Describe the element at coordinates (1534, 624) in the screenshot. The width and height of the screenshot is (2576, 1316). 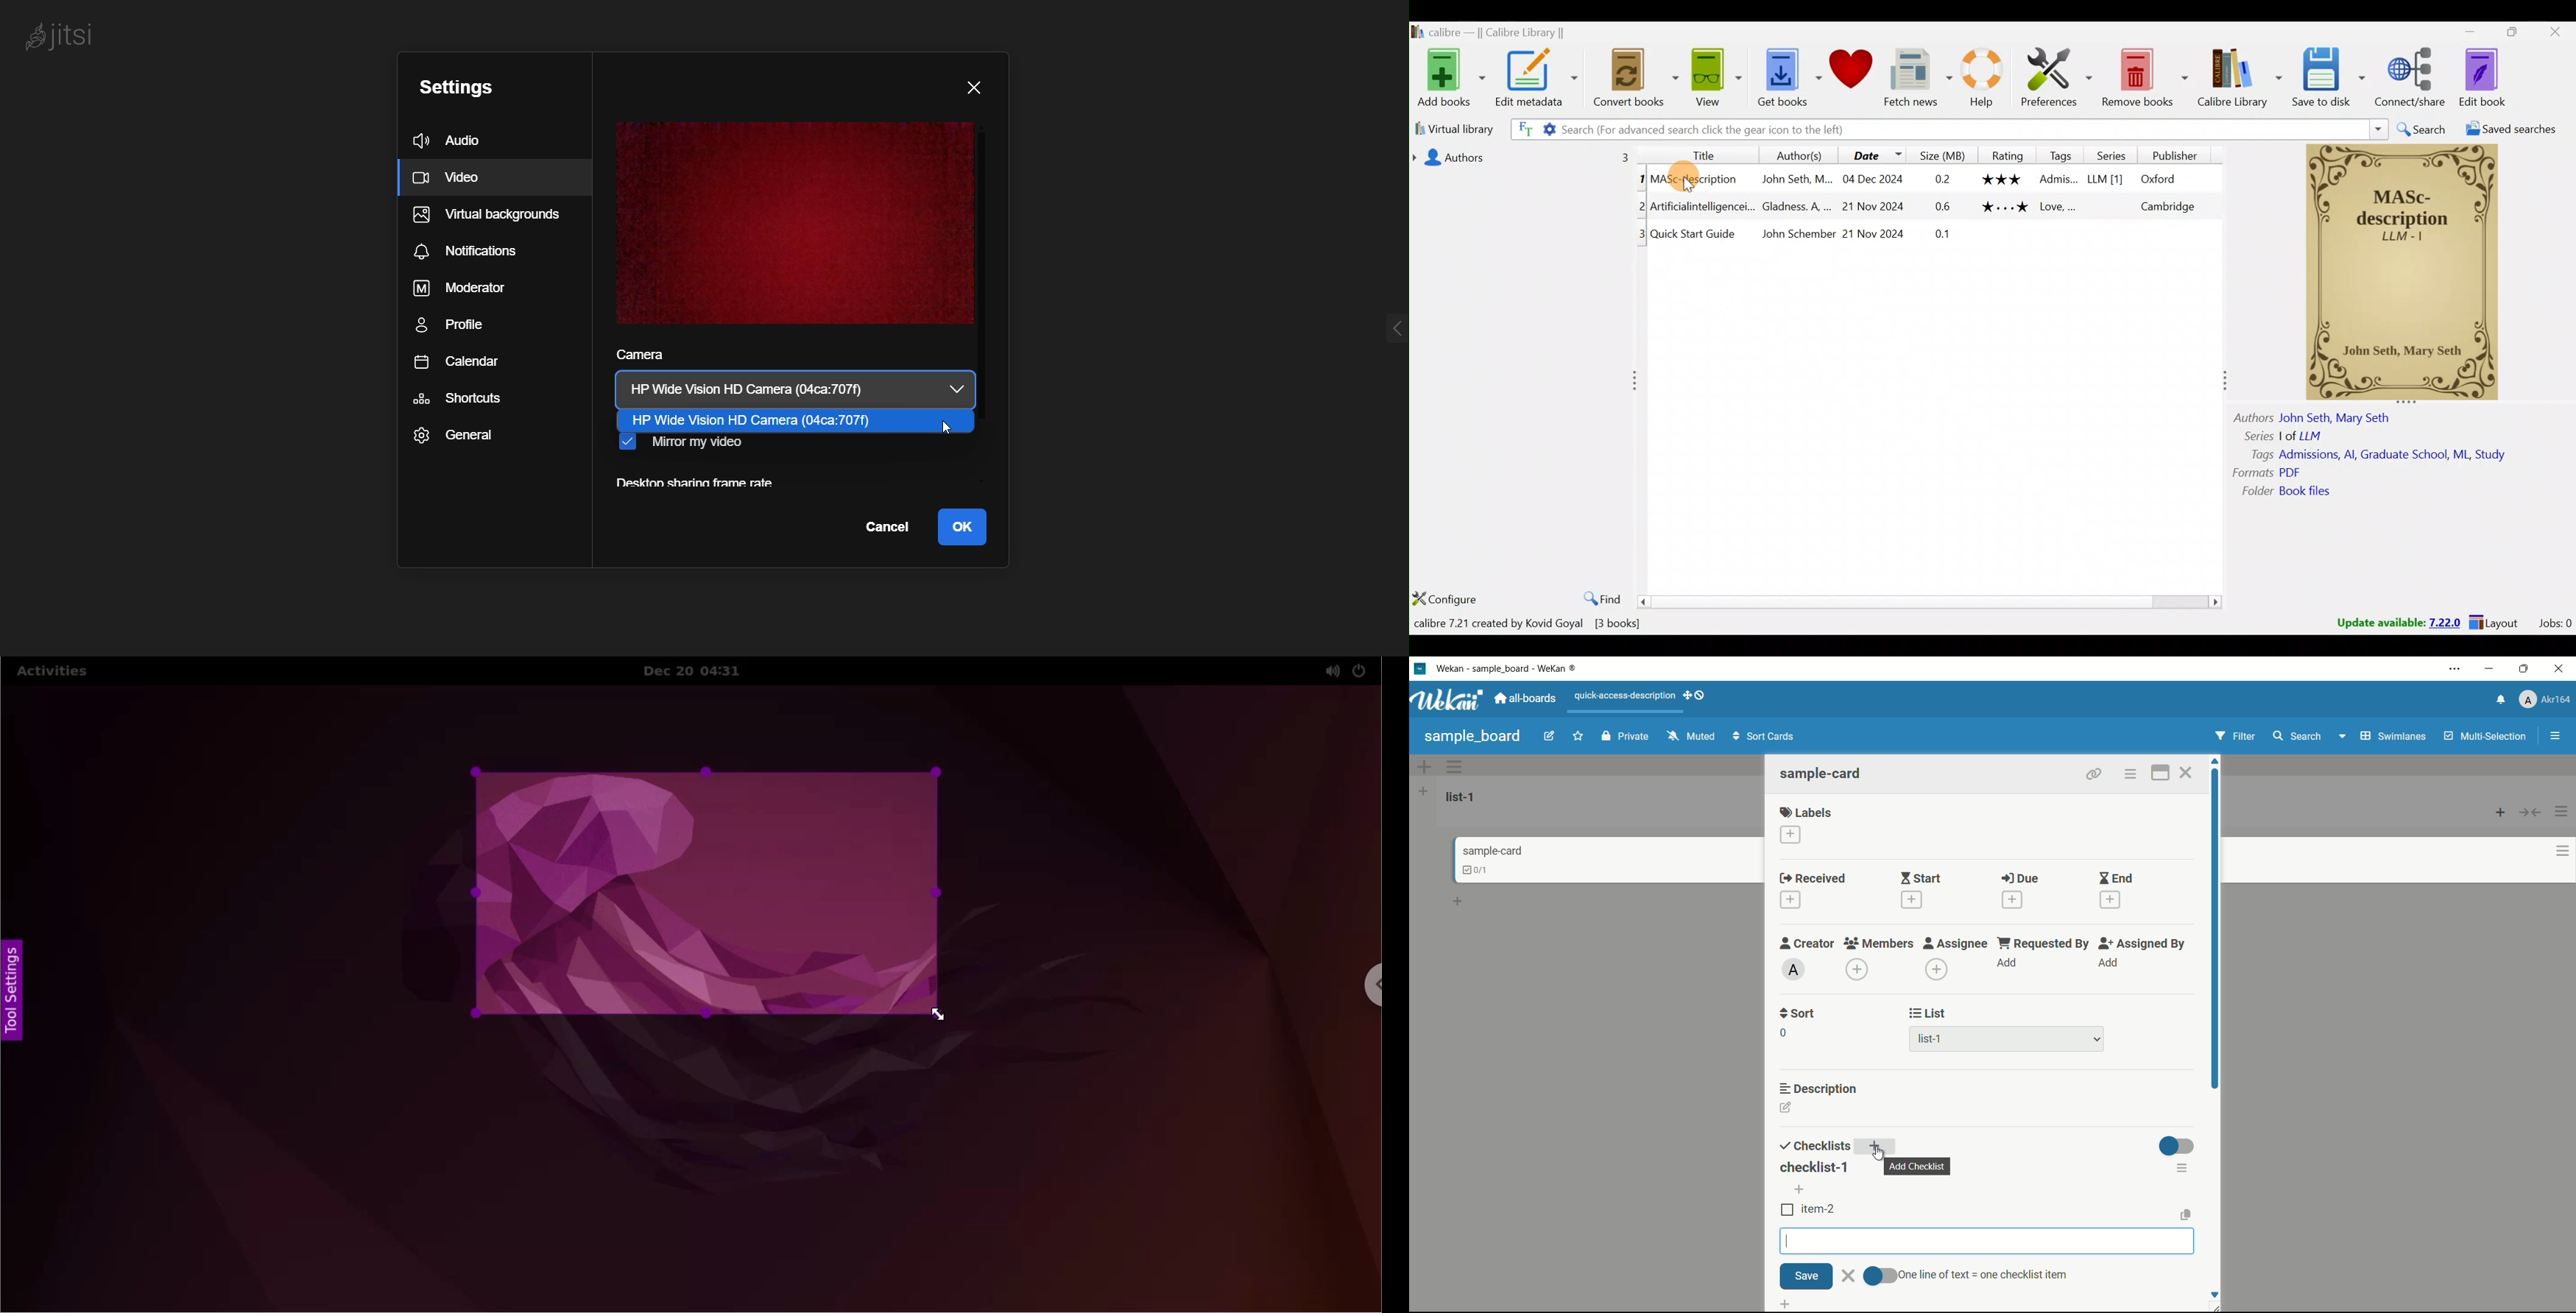
I see `Books count` at that location.